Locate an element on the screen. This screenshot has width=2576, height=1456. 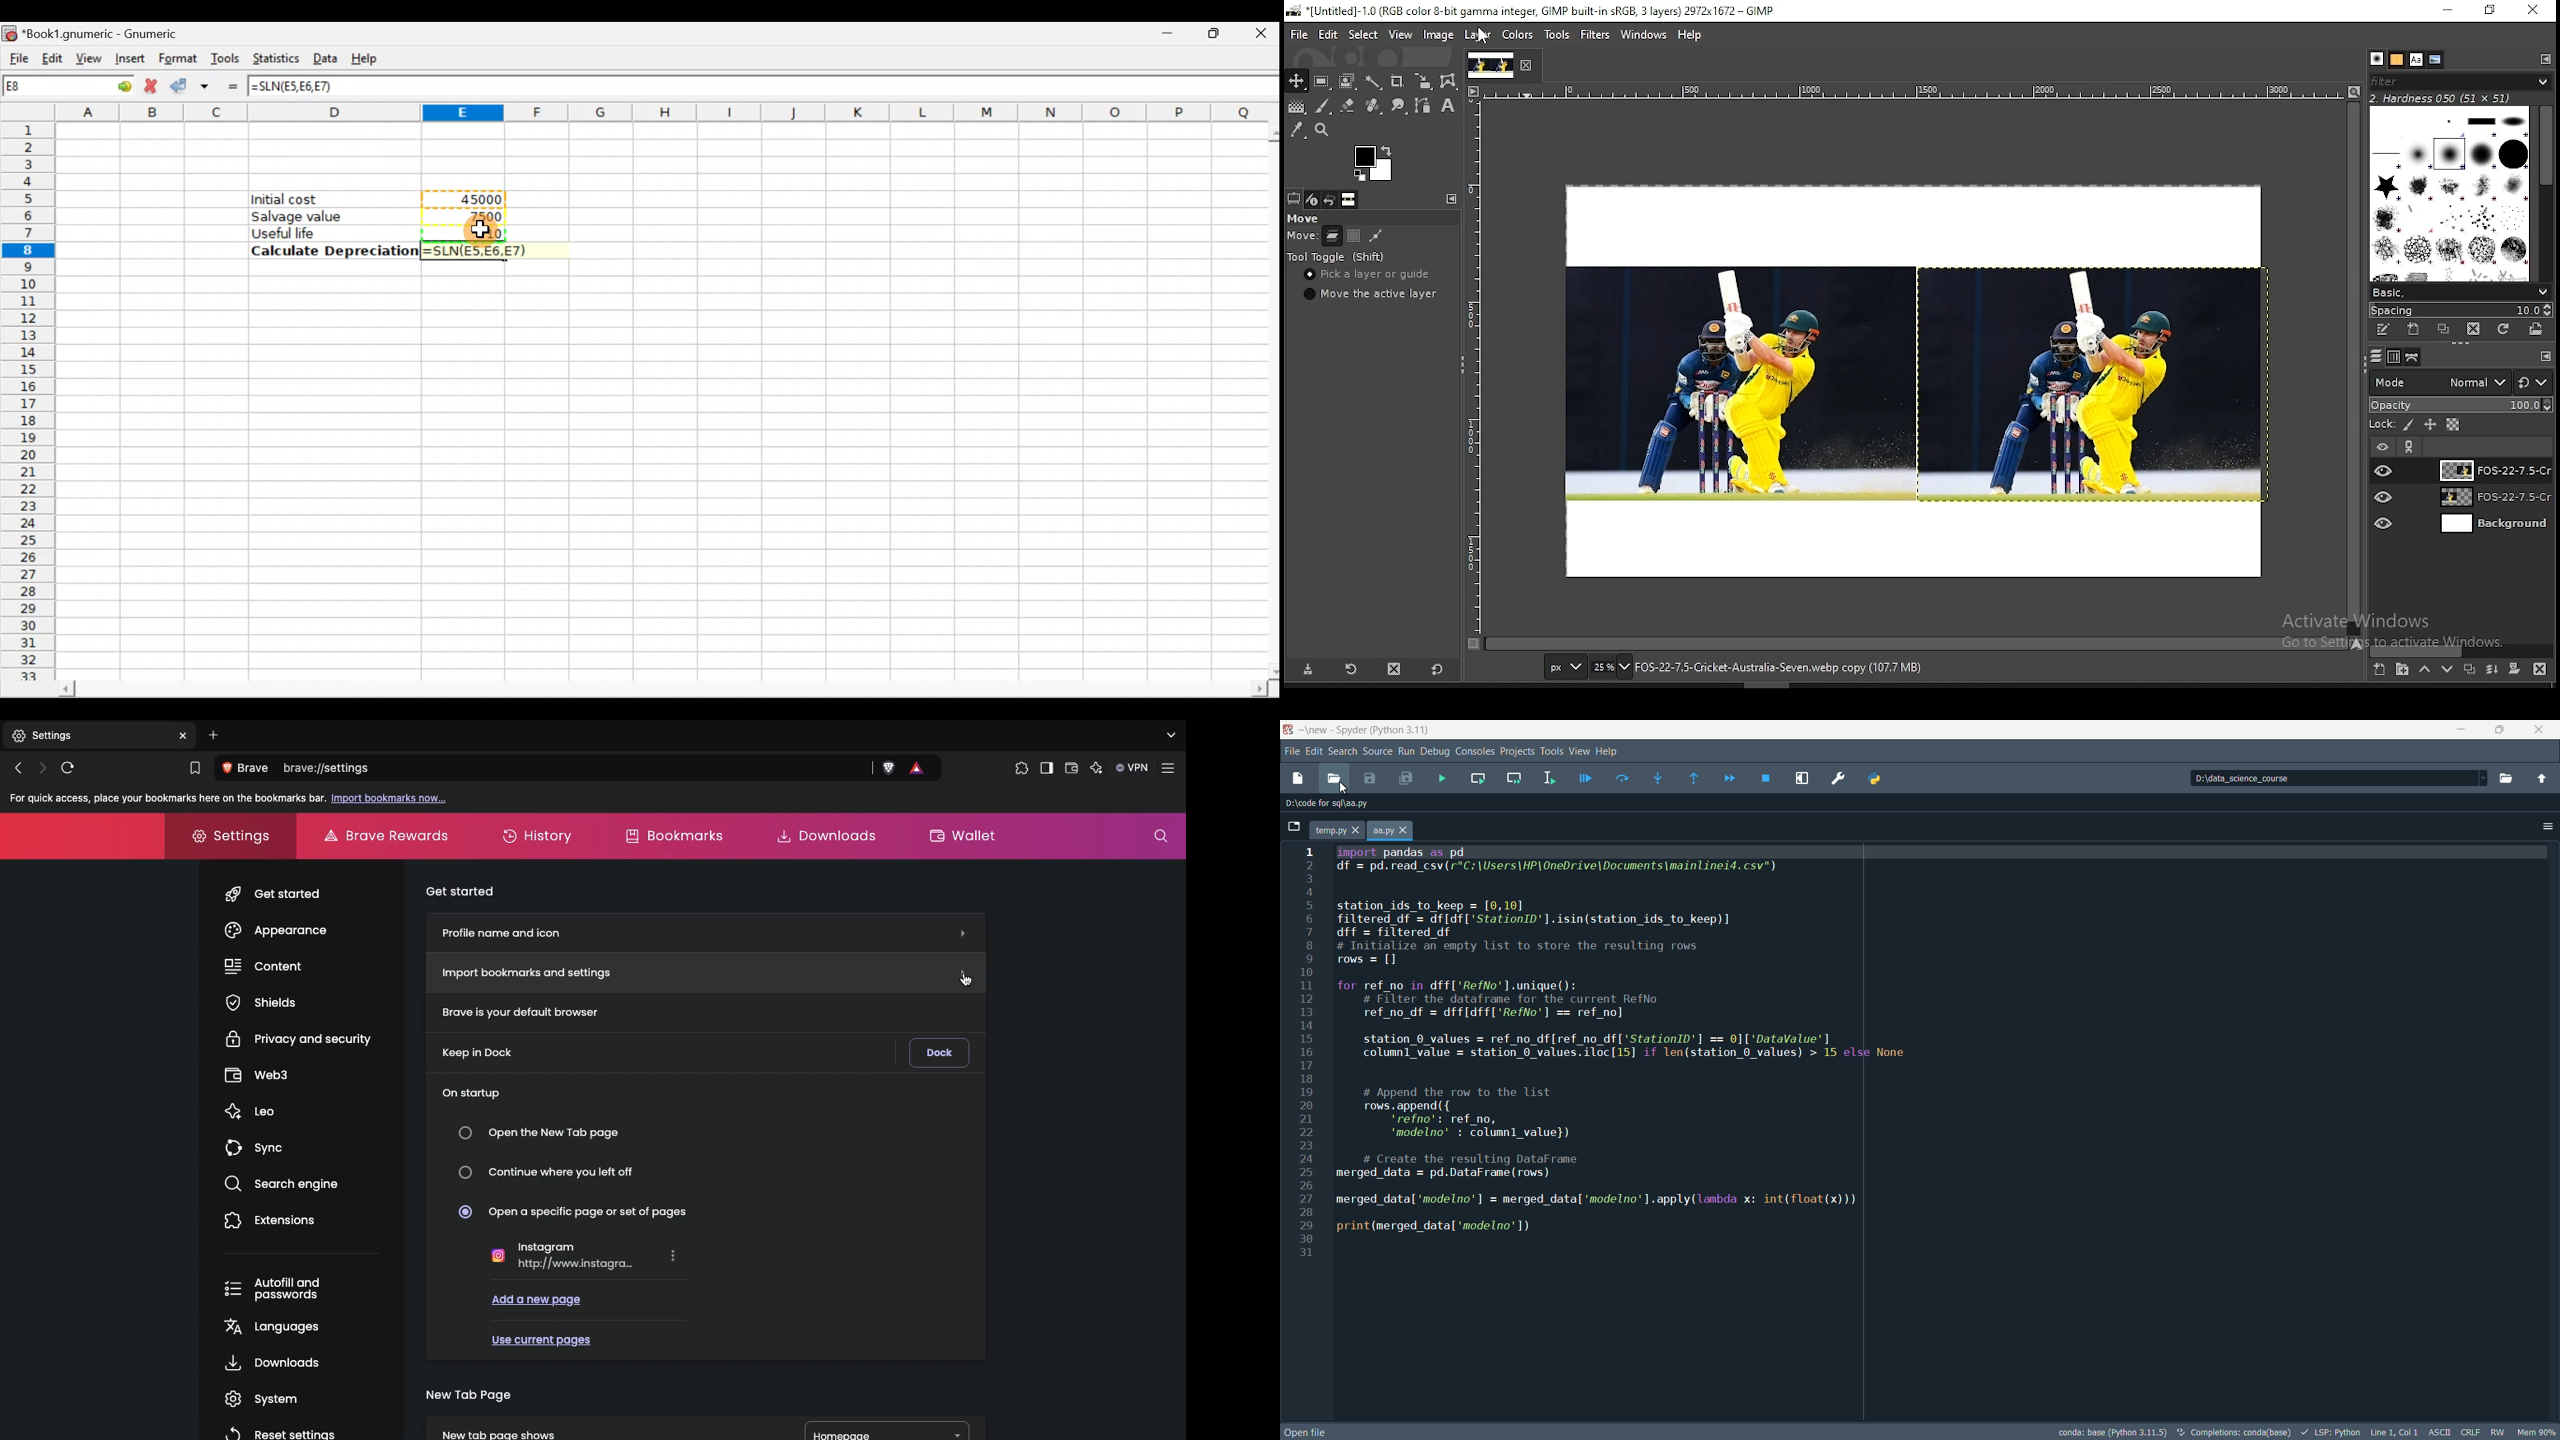
run menu is located at coordinates (1407, 751).